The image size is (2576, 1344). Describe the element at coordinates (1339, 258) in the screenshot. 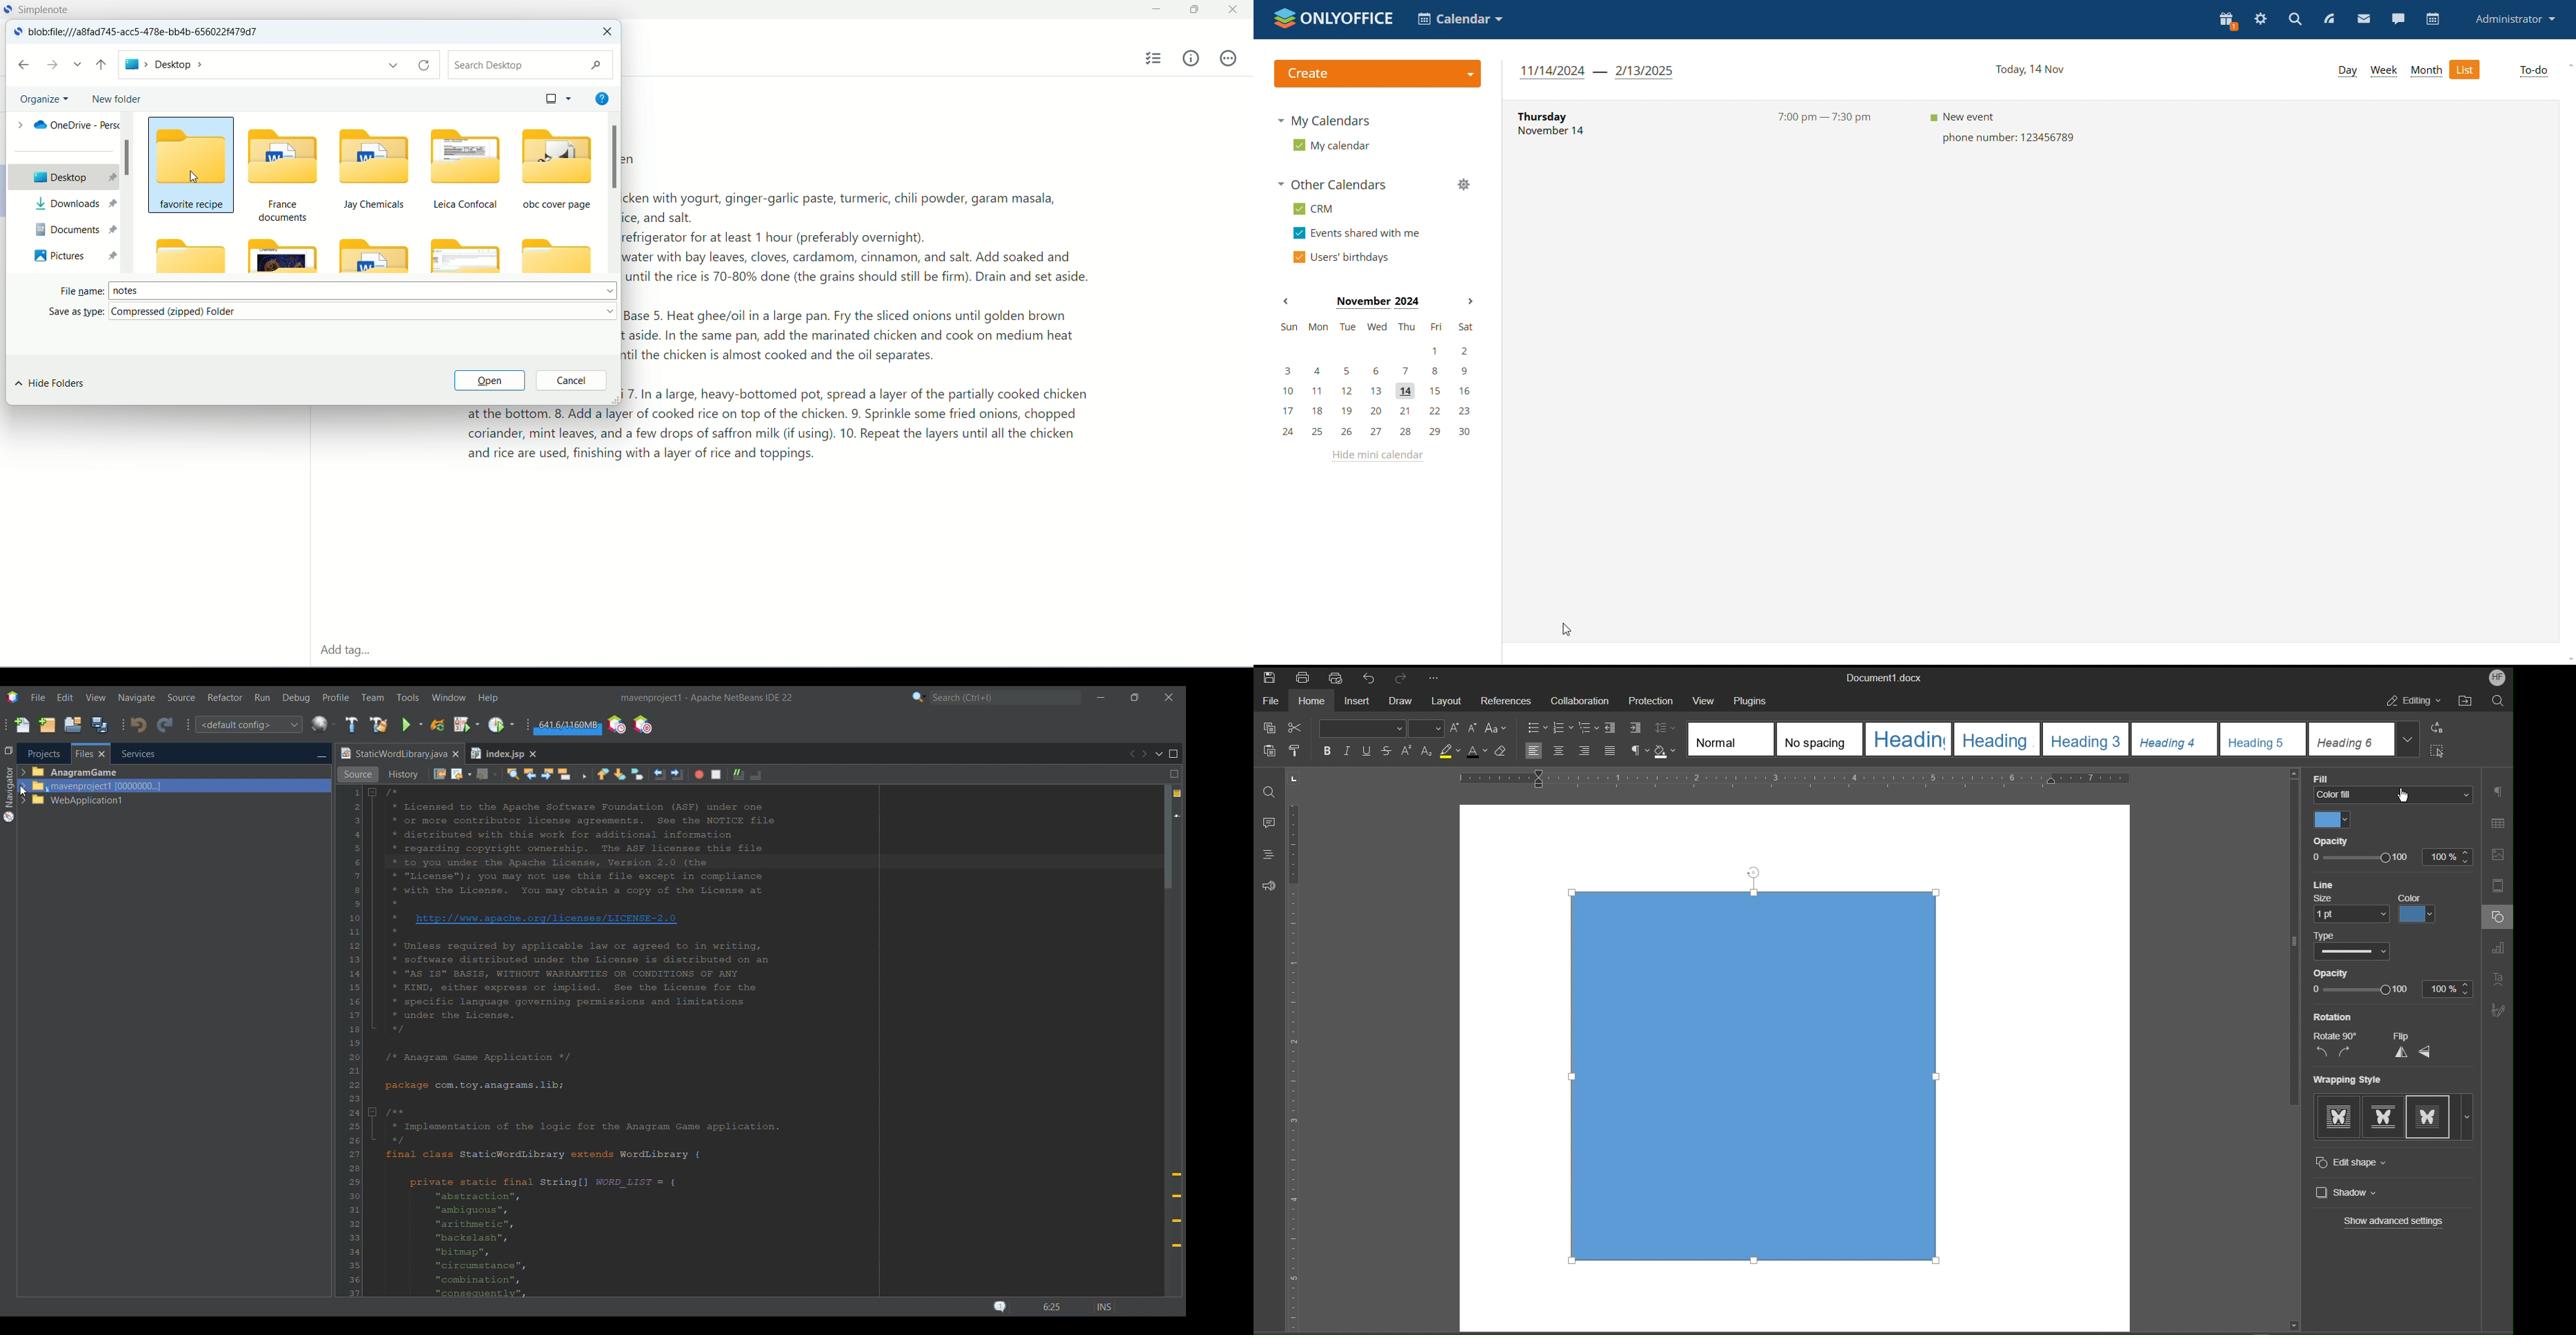

I see `users' birthdays` at that location.